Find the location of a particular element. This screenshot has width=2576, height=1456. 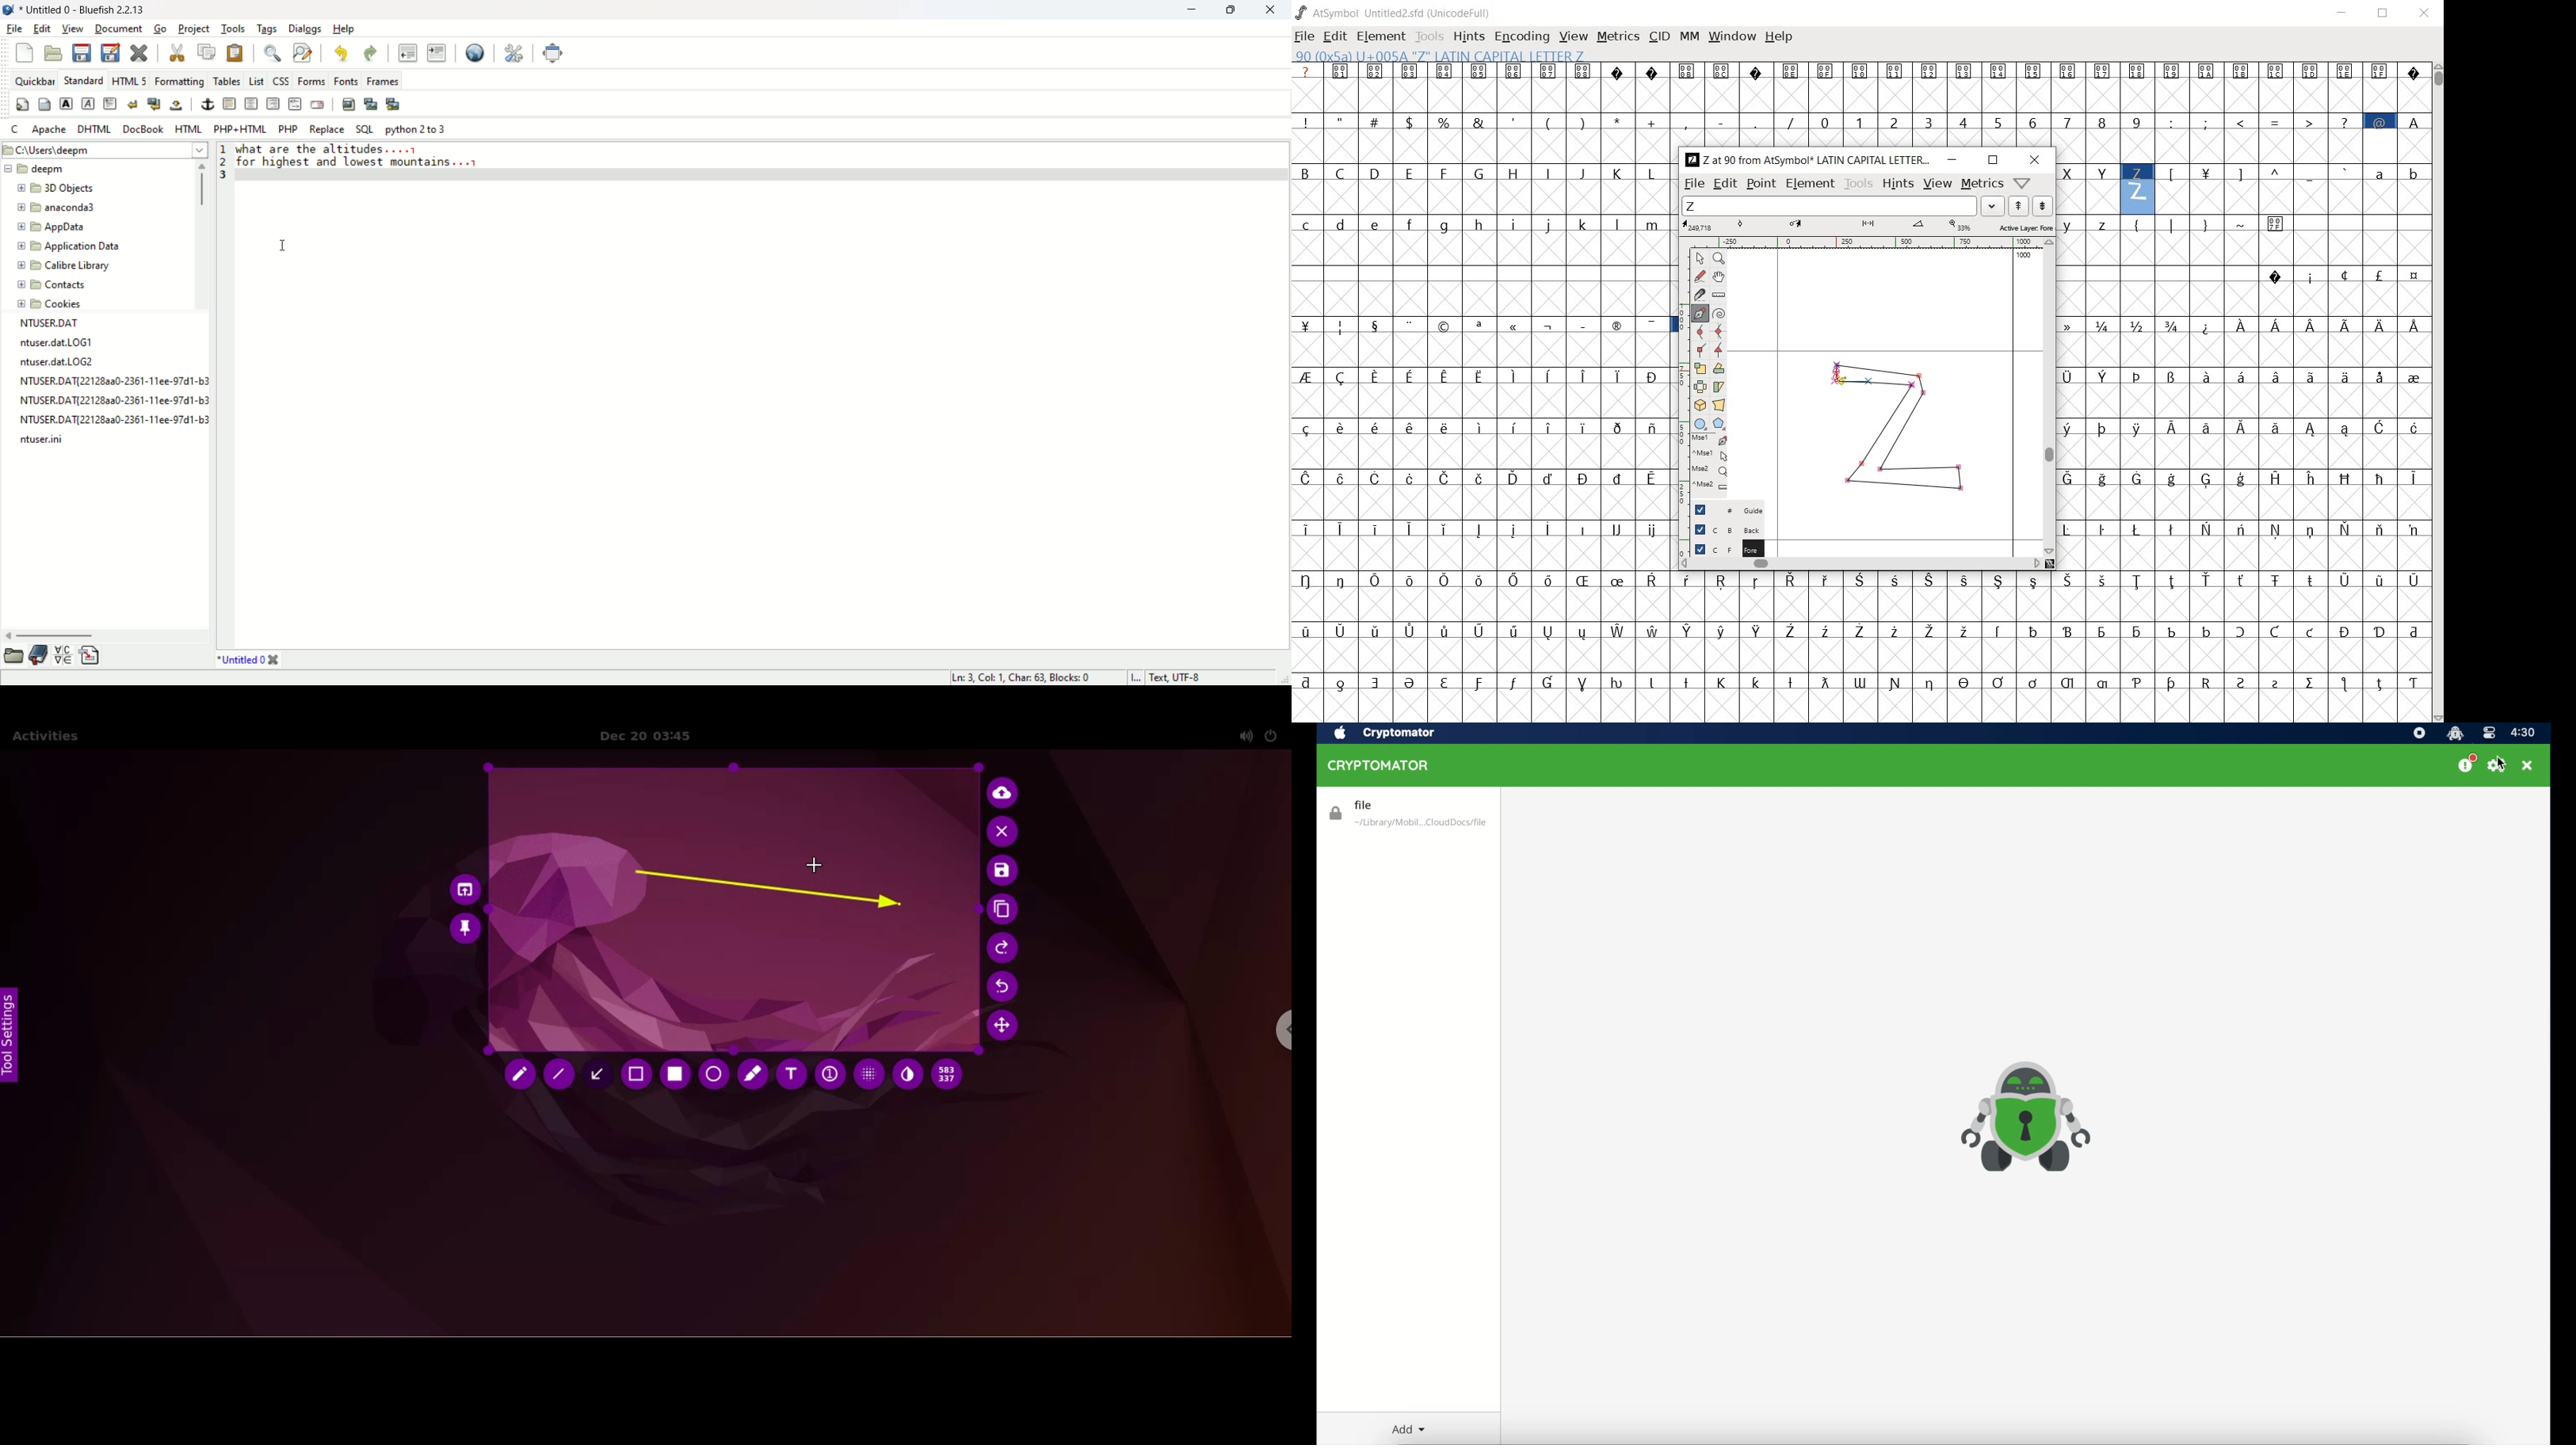

file is located at coordinates (1693, 185).